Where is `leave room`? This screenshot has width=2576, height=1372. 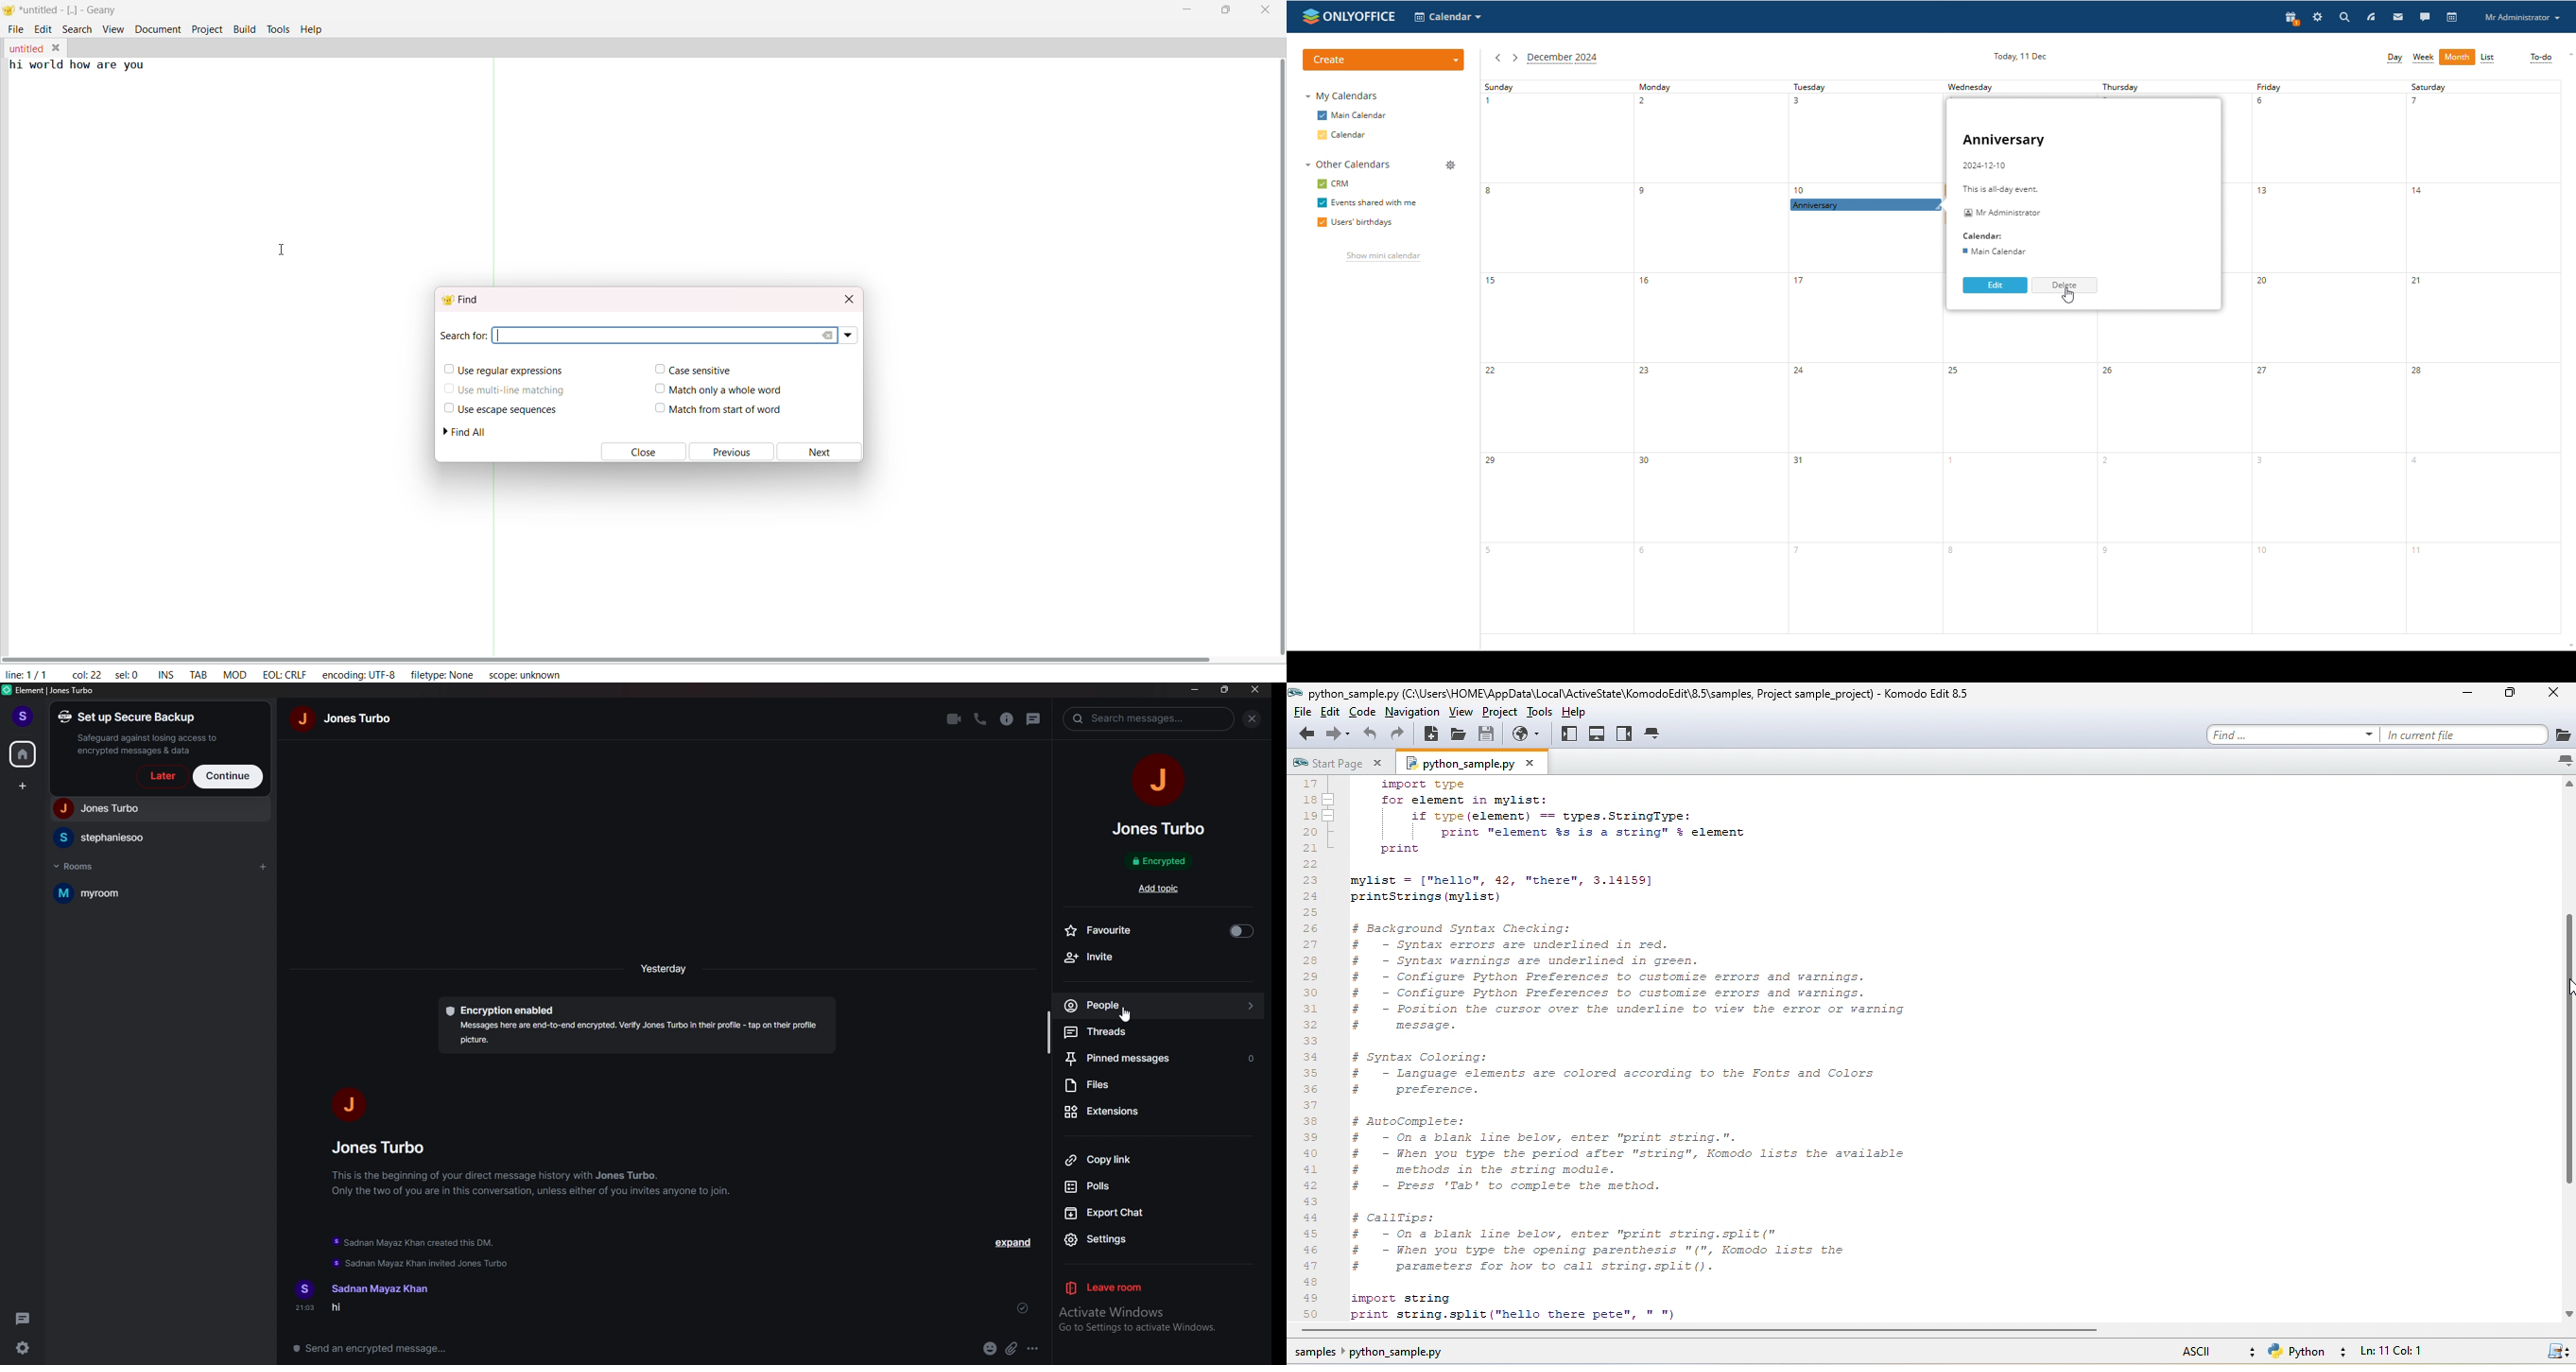
leave room is located at coordinates (1160, 1286).